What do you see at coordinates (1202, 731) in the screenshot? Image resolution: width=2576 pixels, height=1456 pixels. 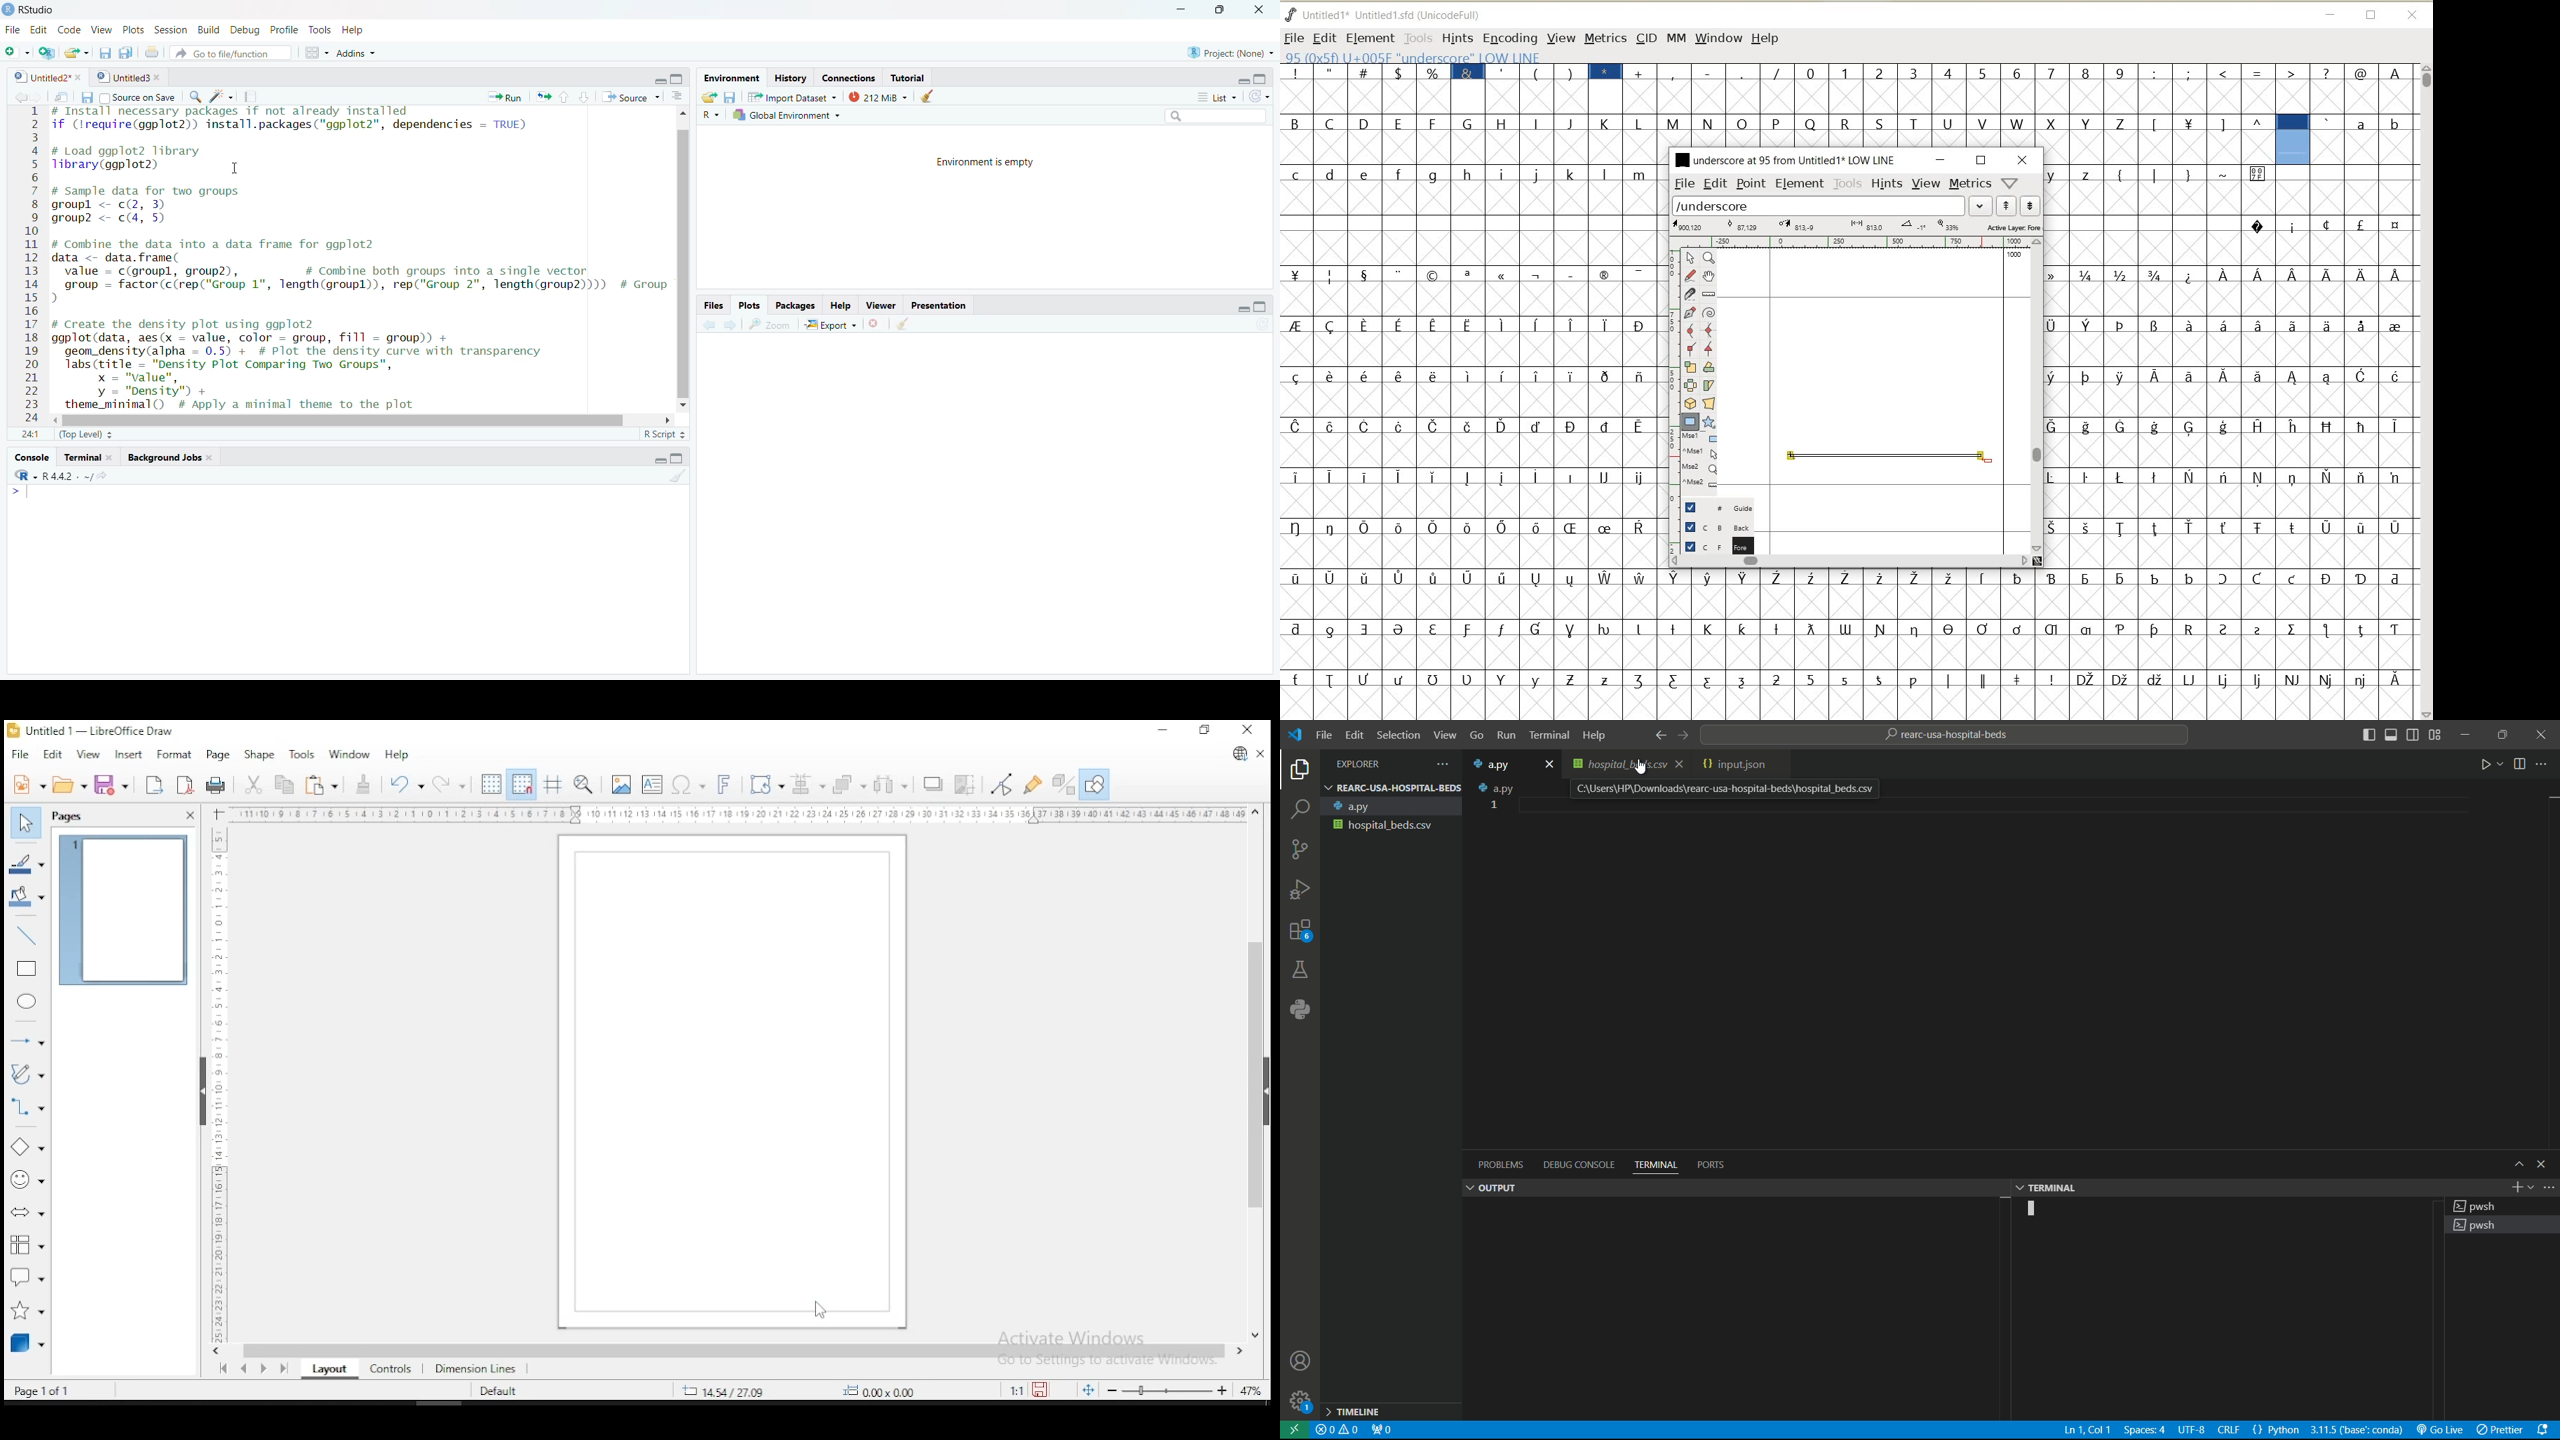 I see `restore` at bounding box center [1202, 731].